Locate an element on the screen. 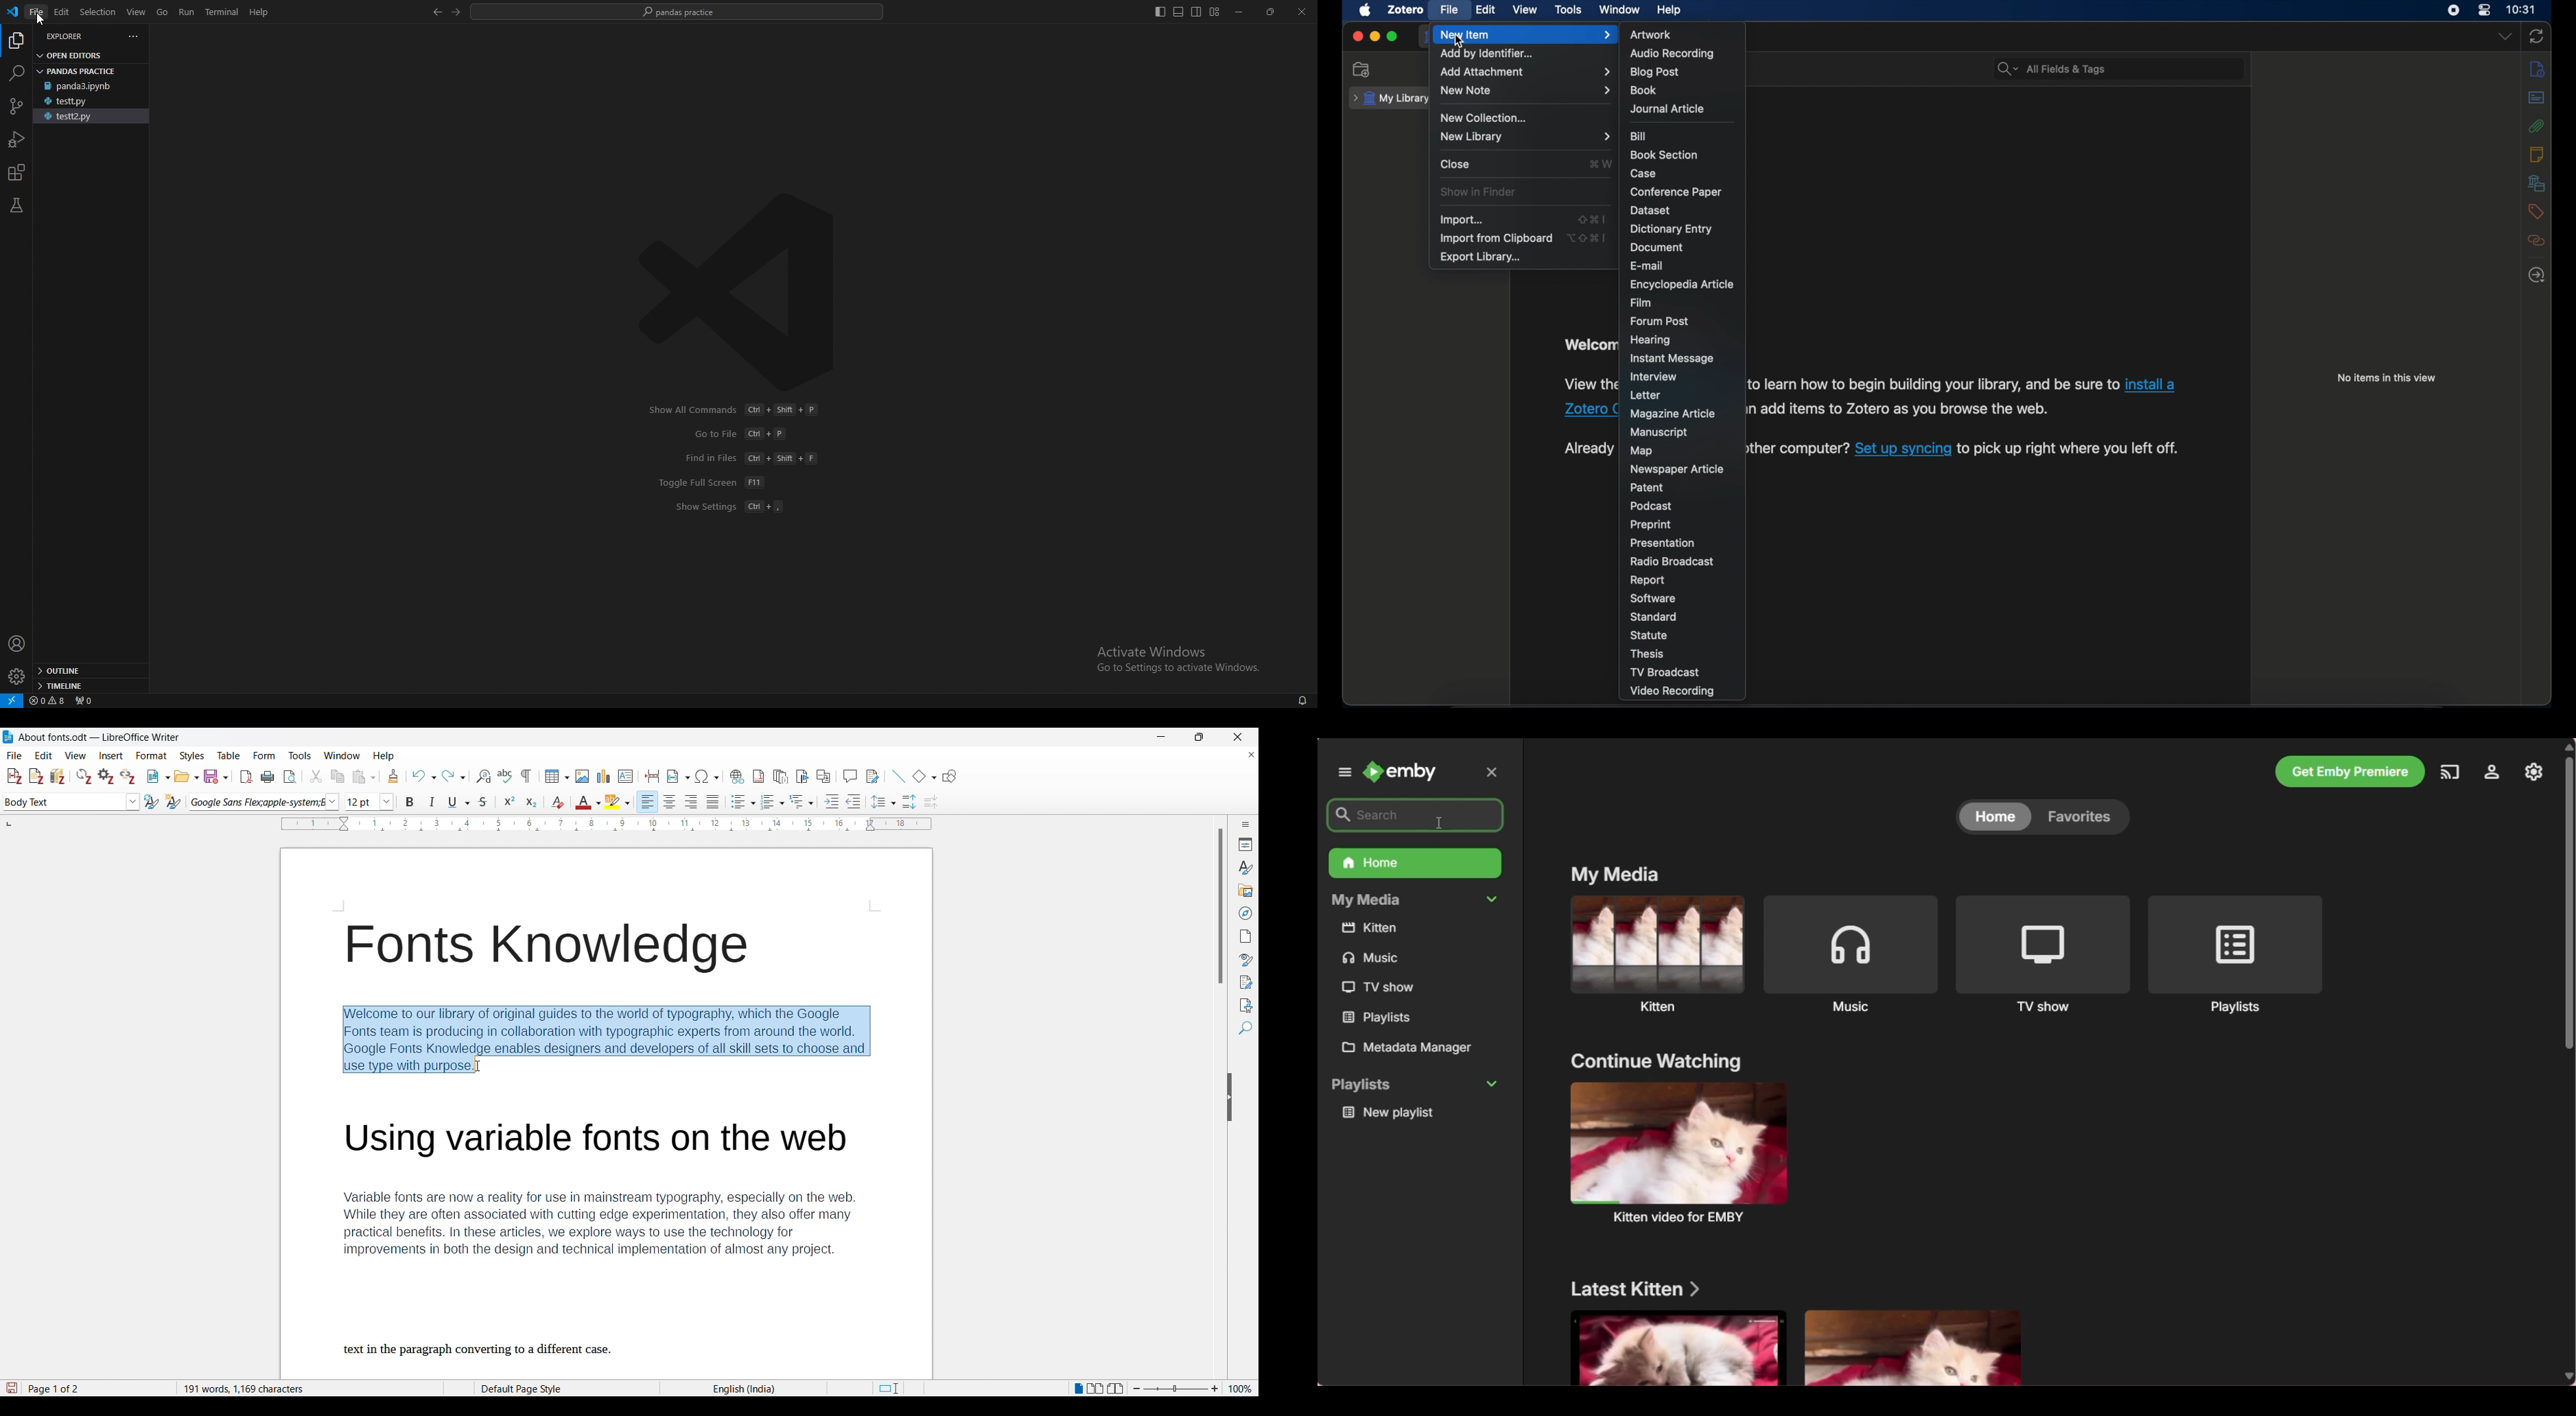  New style from selection is located at coordinates (173, 802).